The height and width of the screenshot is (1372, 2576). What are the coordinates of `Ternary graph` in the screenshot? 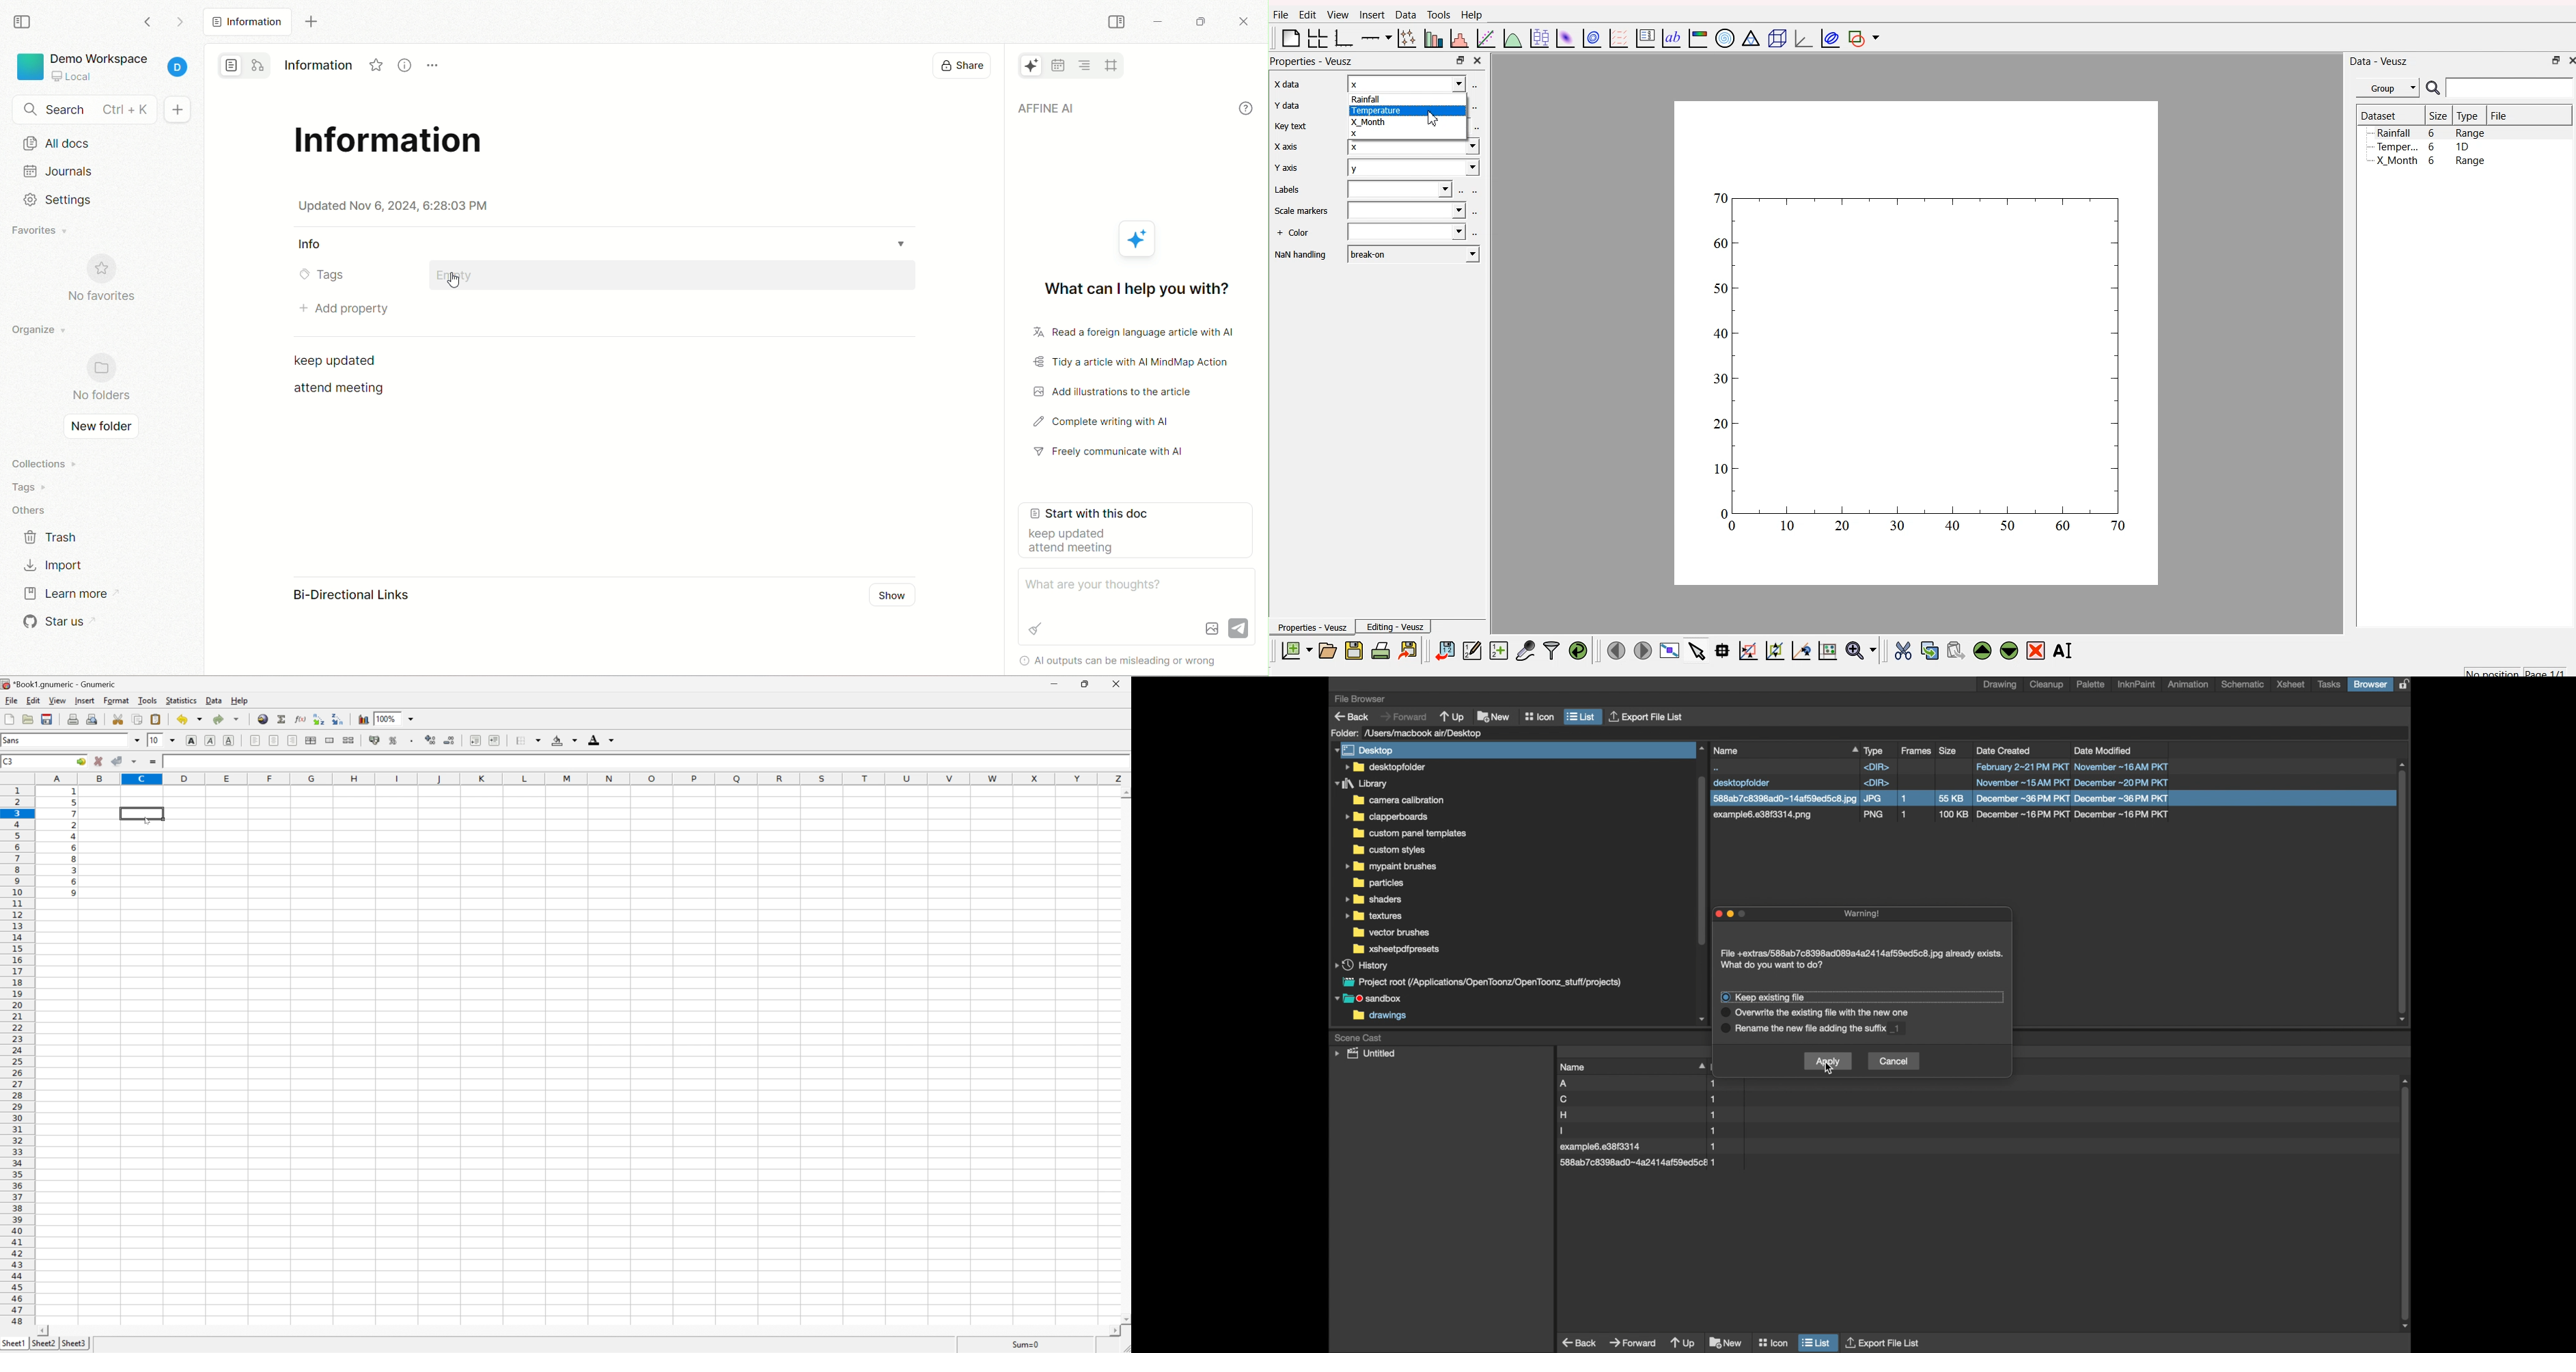 It's located at (1748, 39).